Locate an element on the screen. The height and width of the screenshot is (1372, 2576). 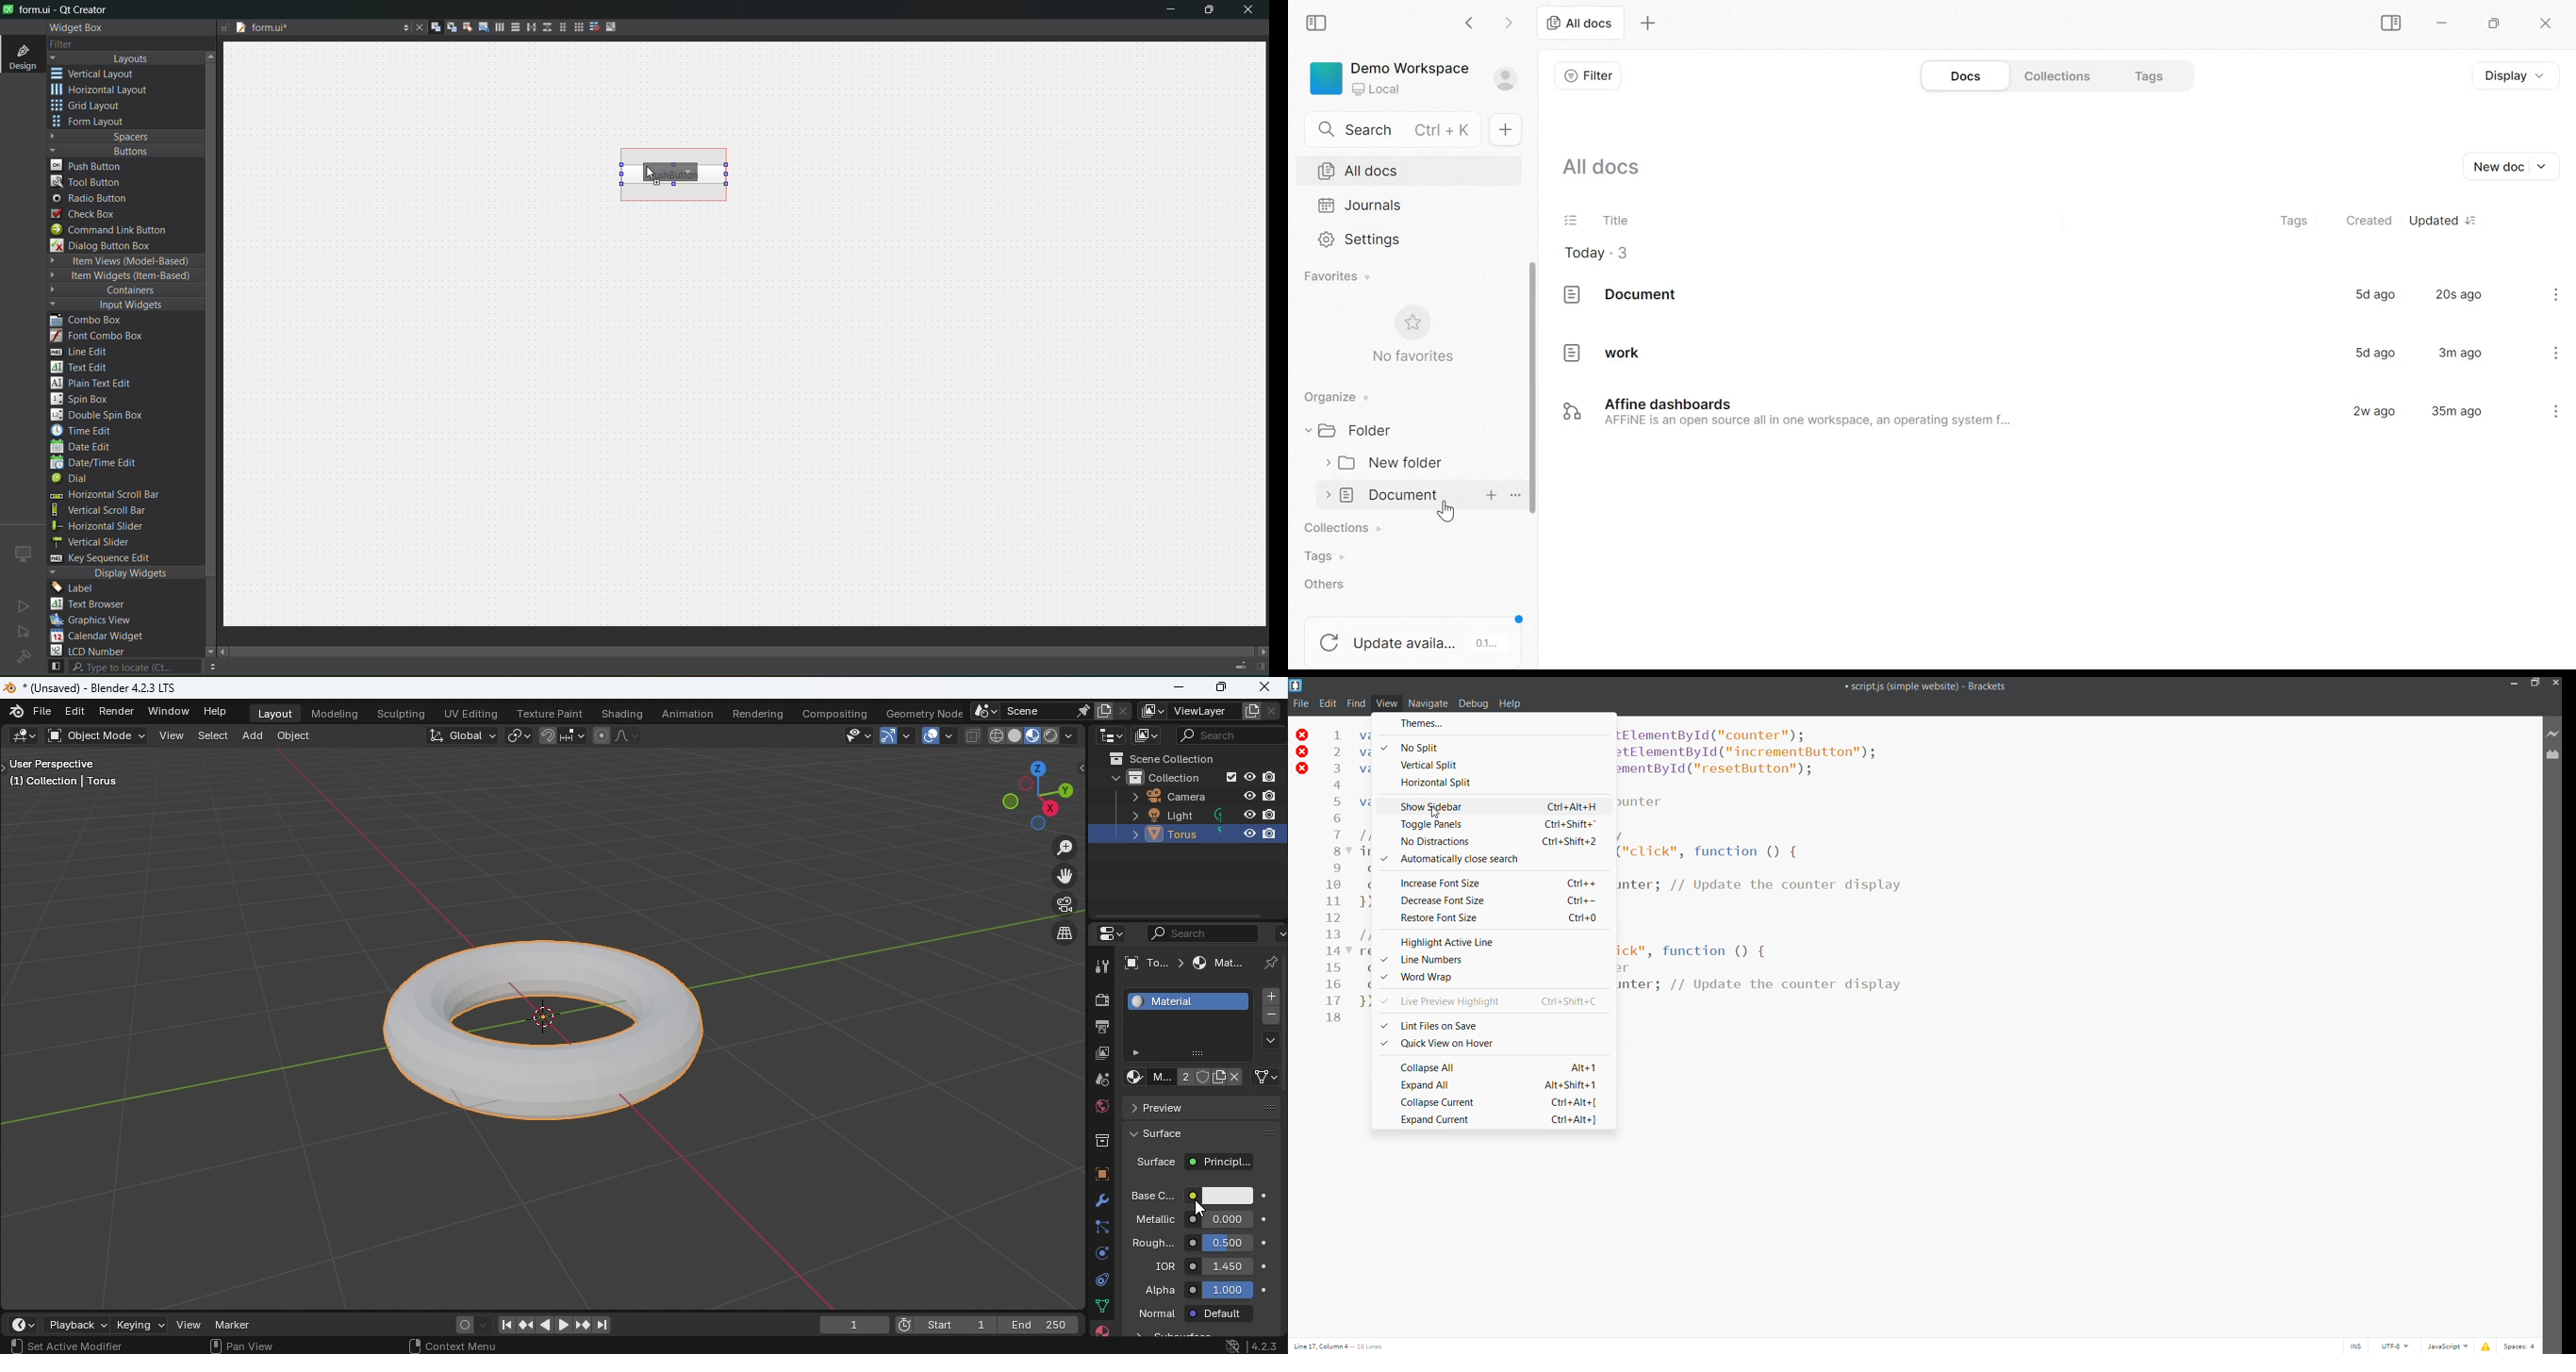
quick view on hover is located at coordinates (1438, 1043).